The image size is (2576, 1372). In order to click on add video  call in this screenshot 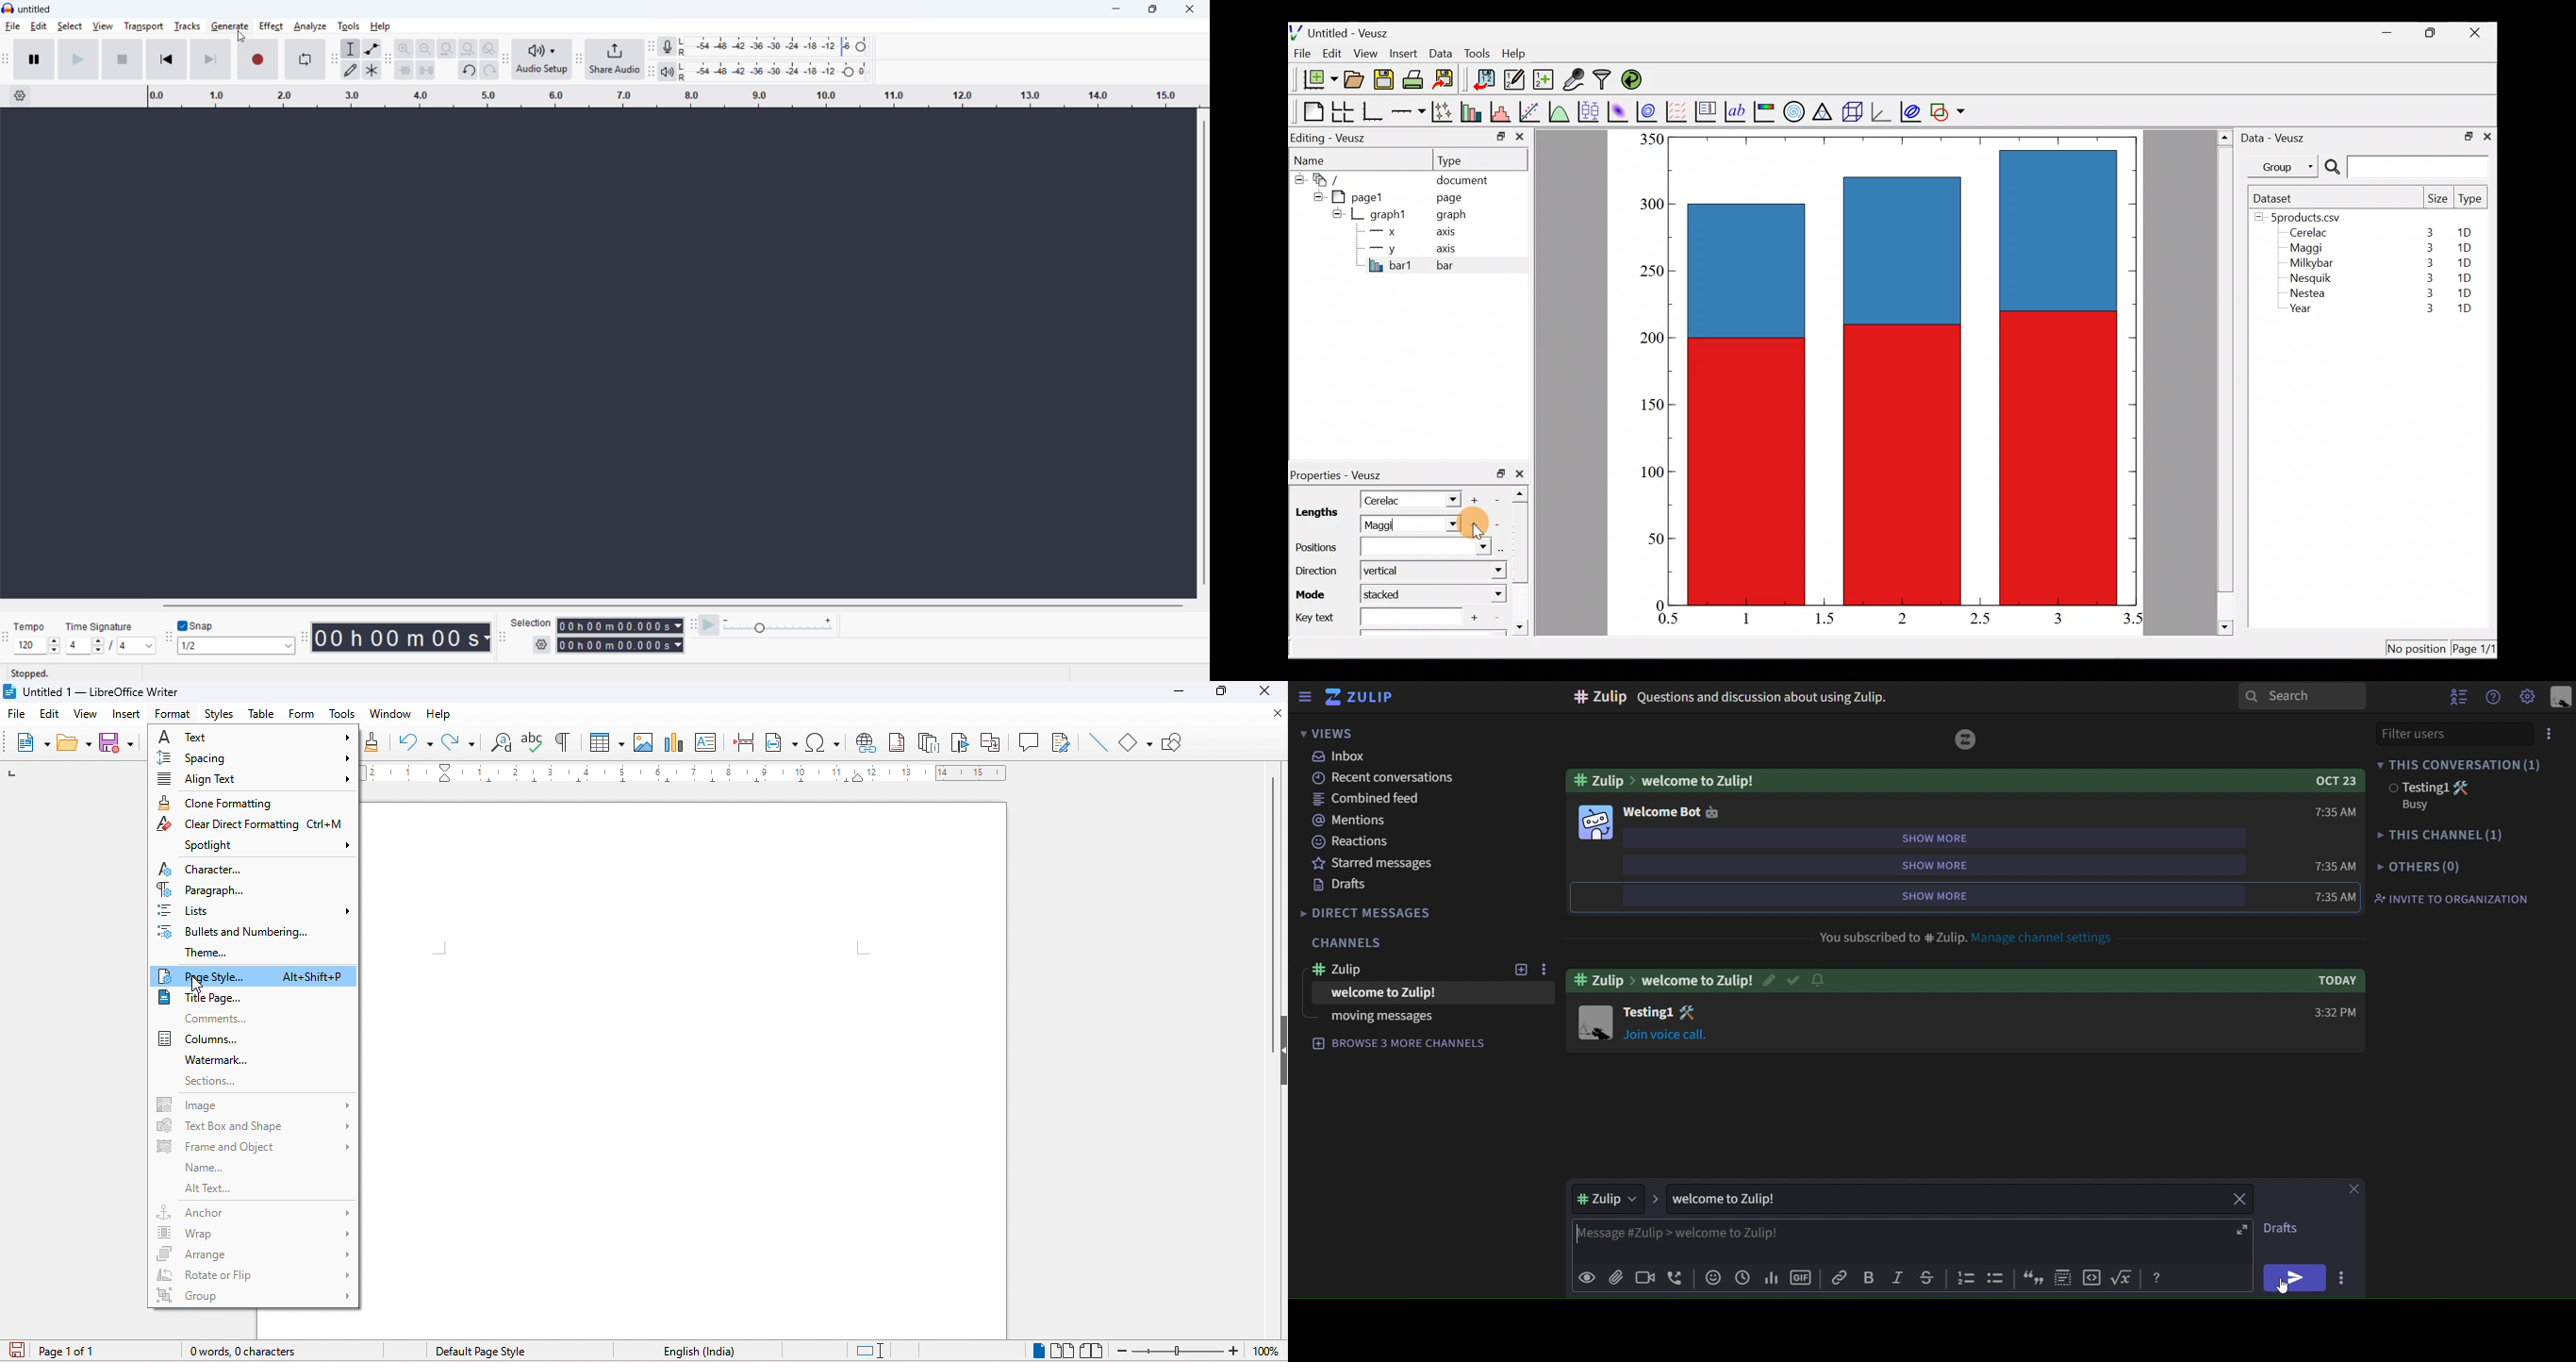, I will do `click(1645, 1279)`.